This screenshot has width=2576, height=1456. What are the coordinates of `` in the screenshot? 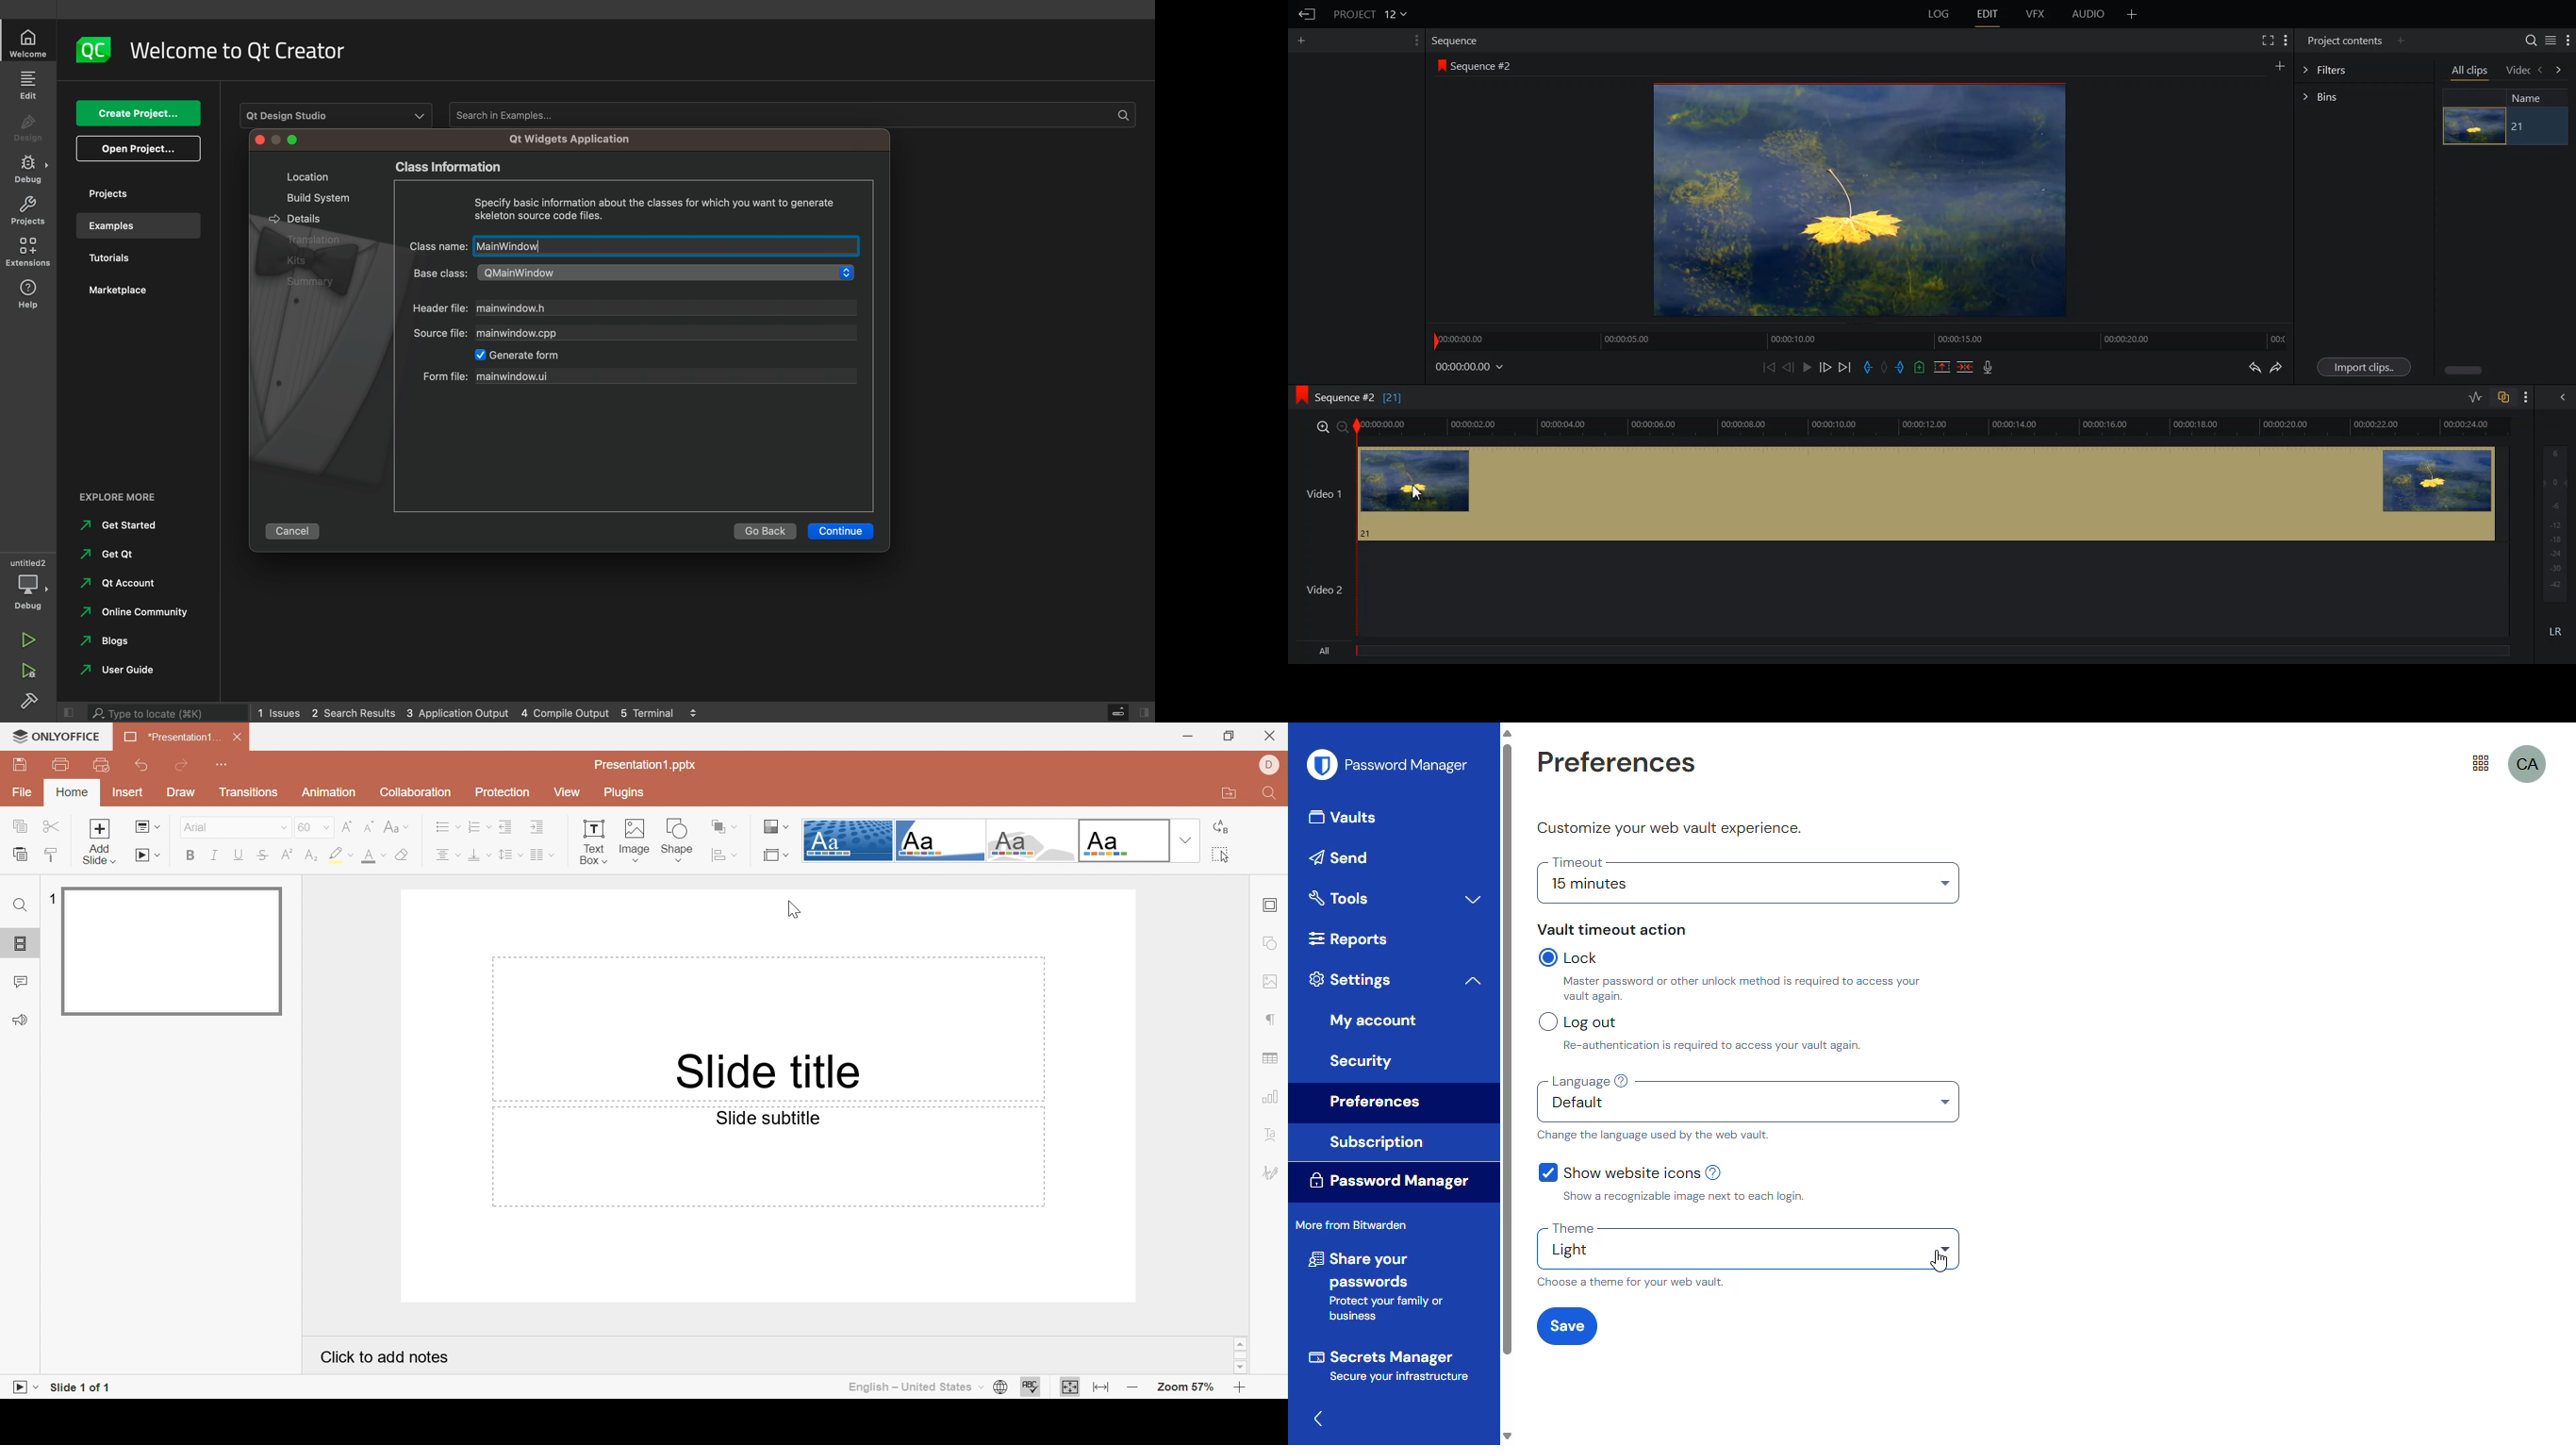 It's located at (31, 702).